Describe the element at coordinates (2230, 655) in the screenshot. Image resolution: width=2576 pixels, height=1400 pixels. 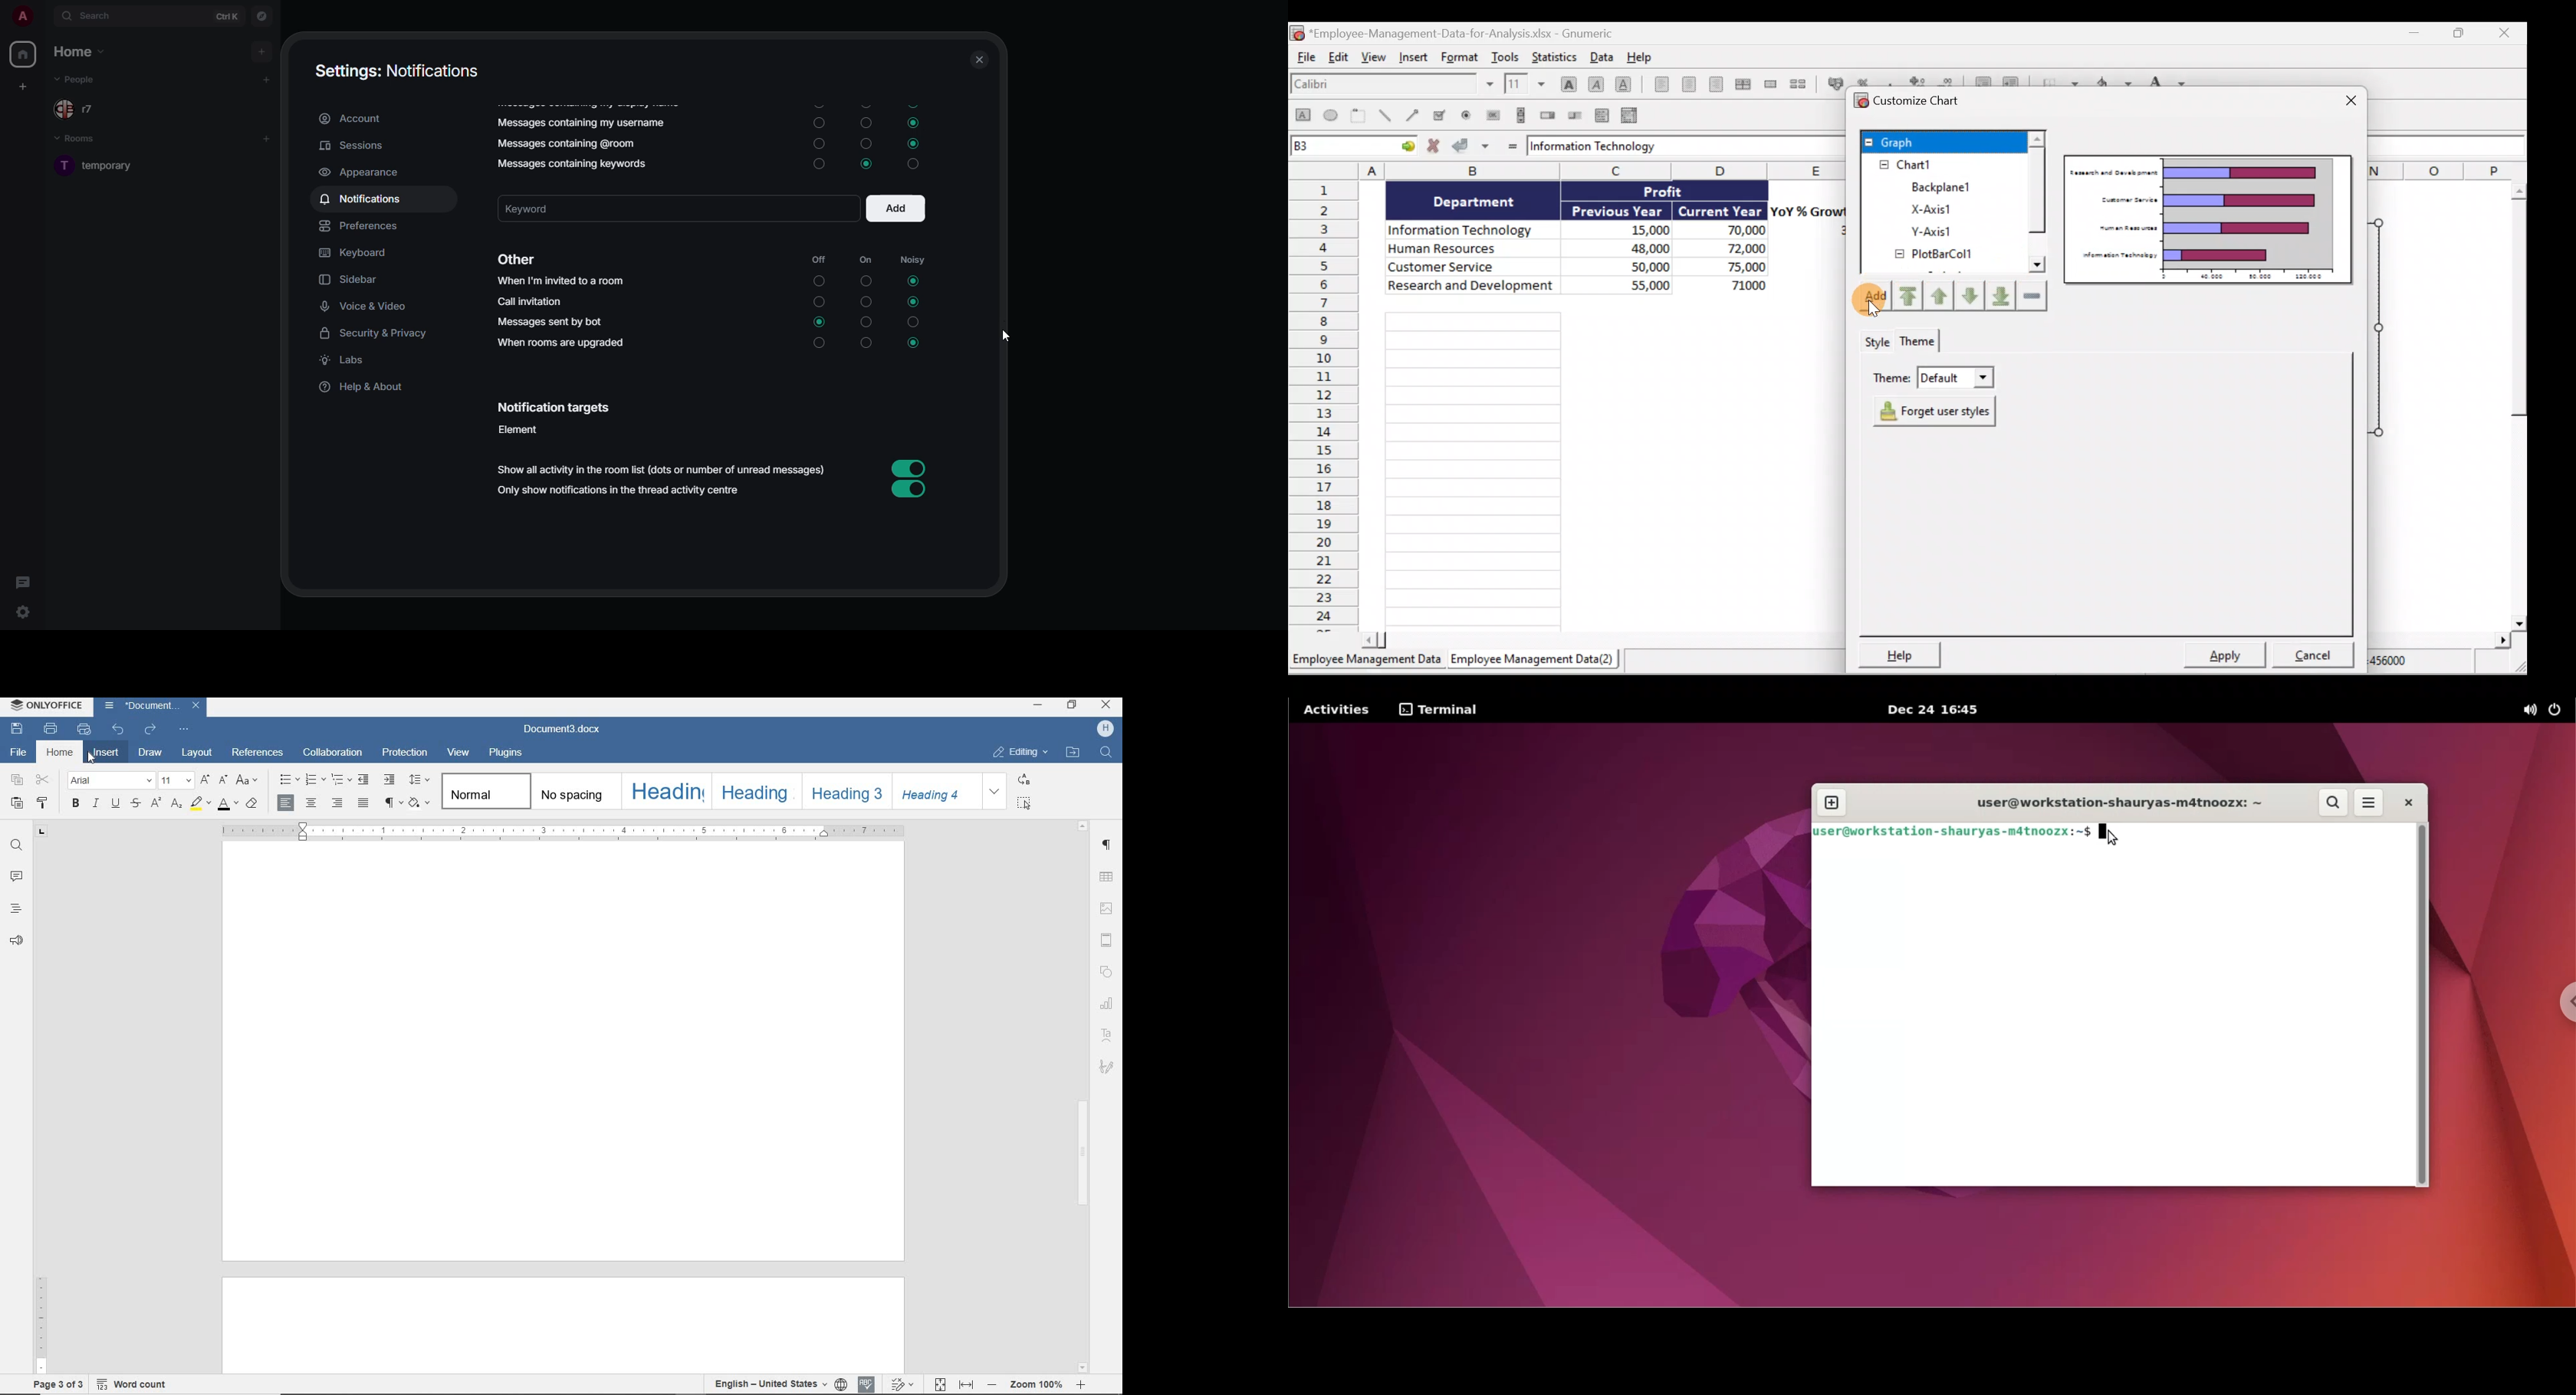
I see `Apply` at that location.